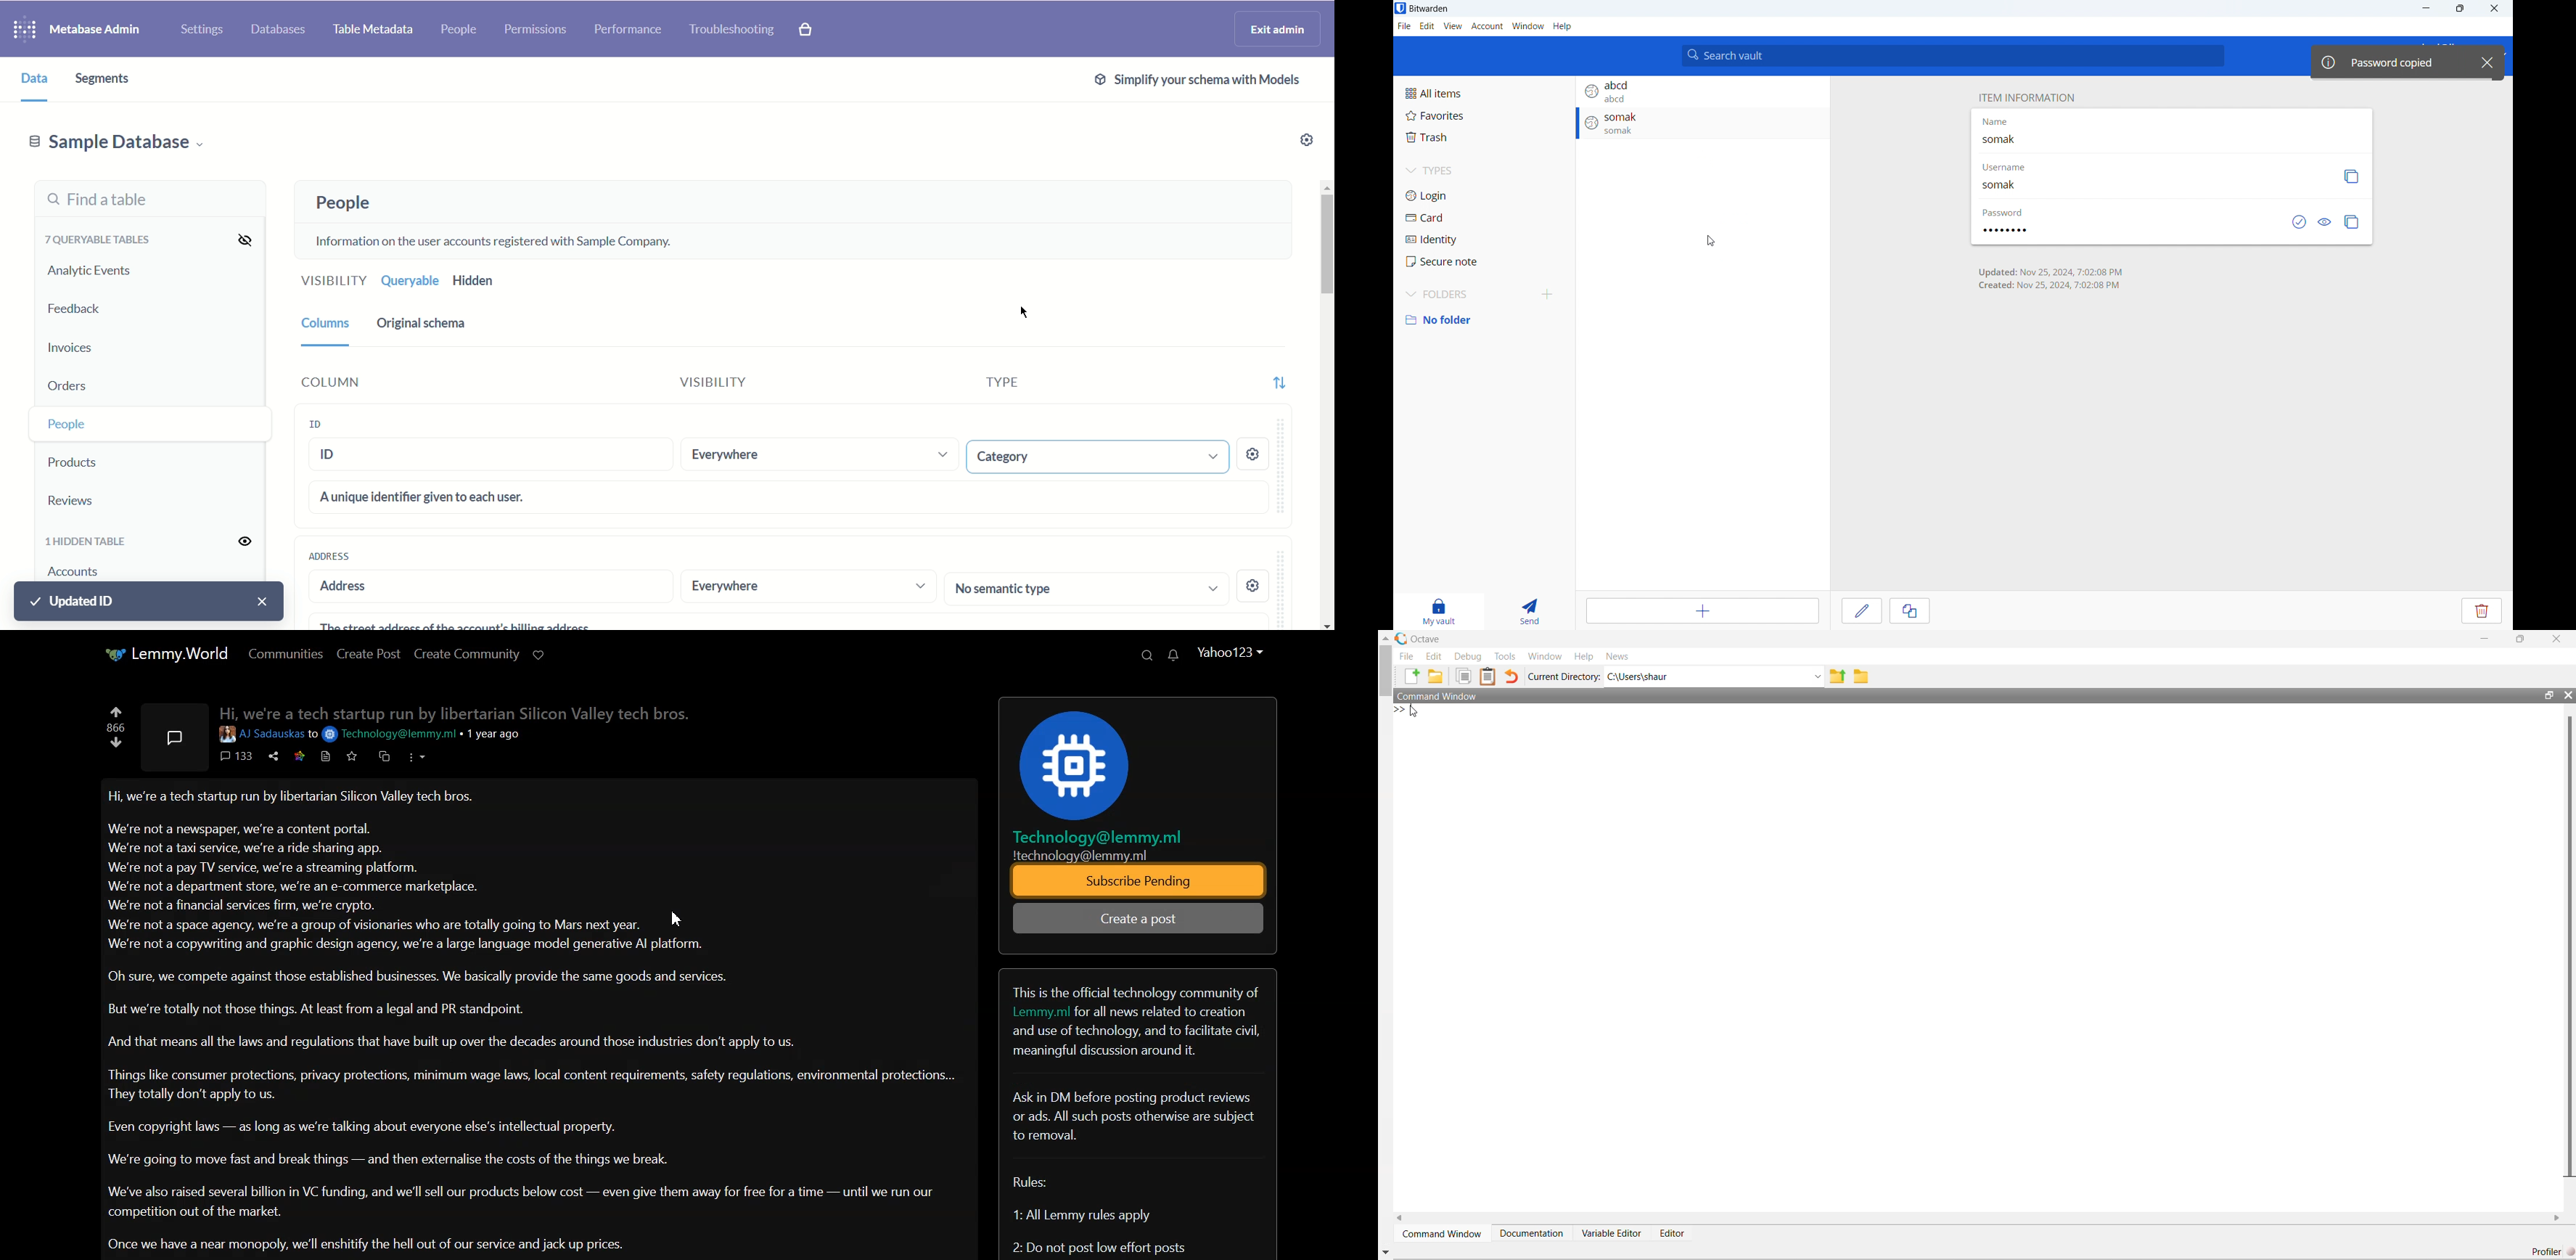 Image resolution: width=2576 pixels, height=1260 pixels. I want to click on scroll right, so click(2558, 1218).